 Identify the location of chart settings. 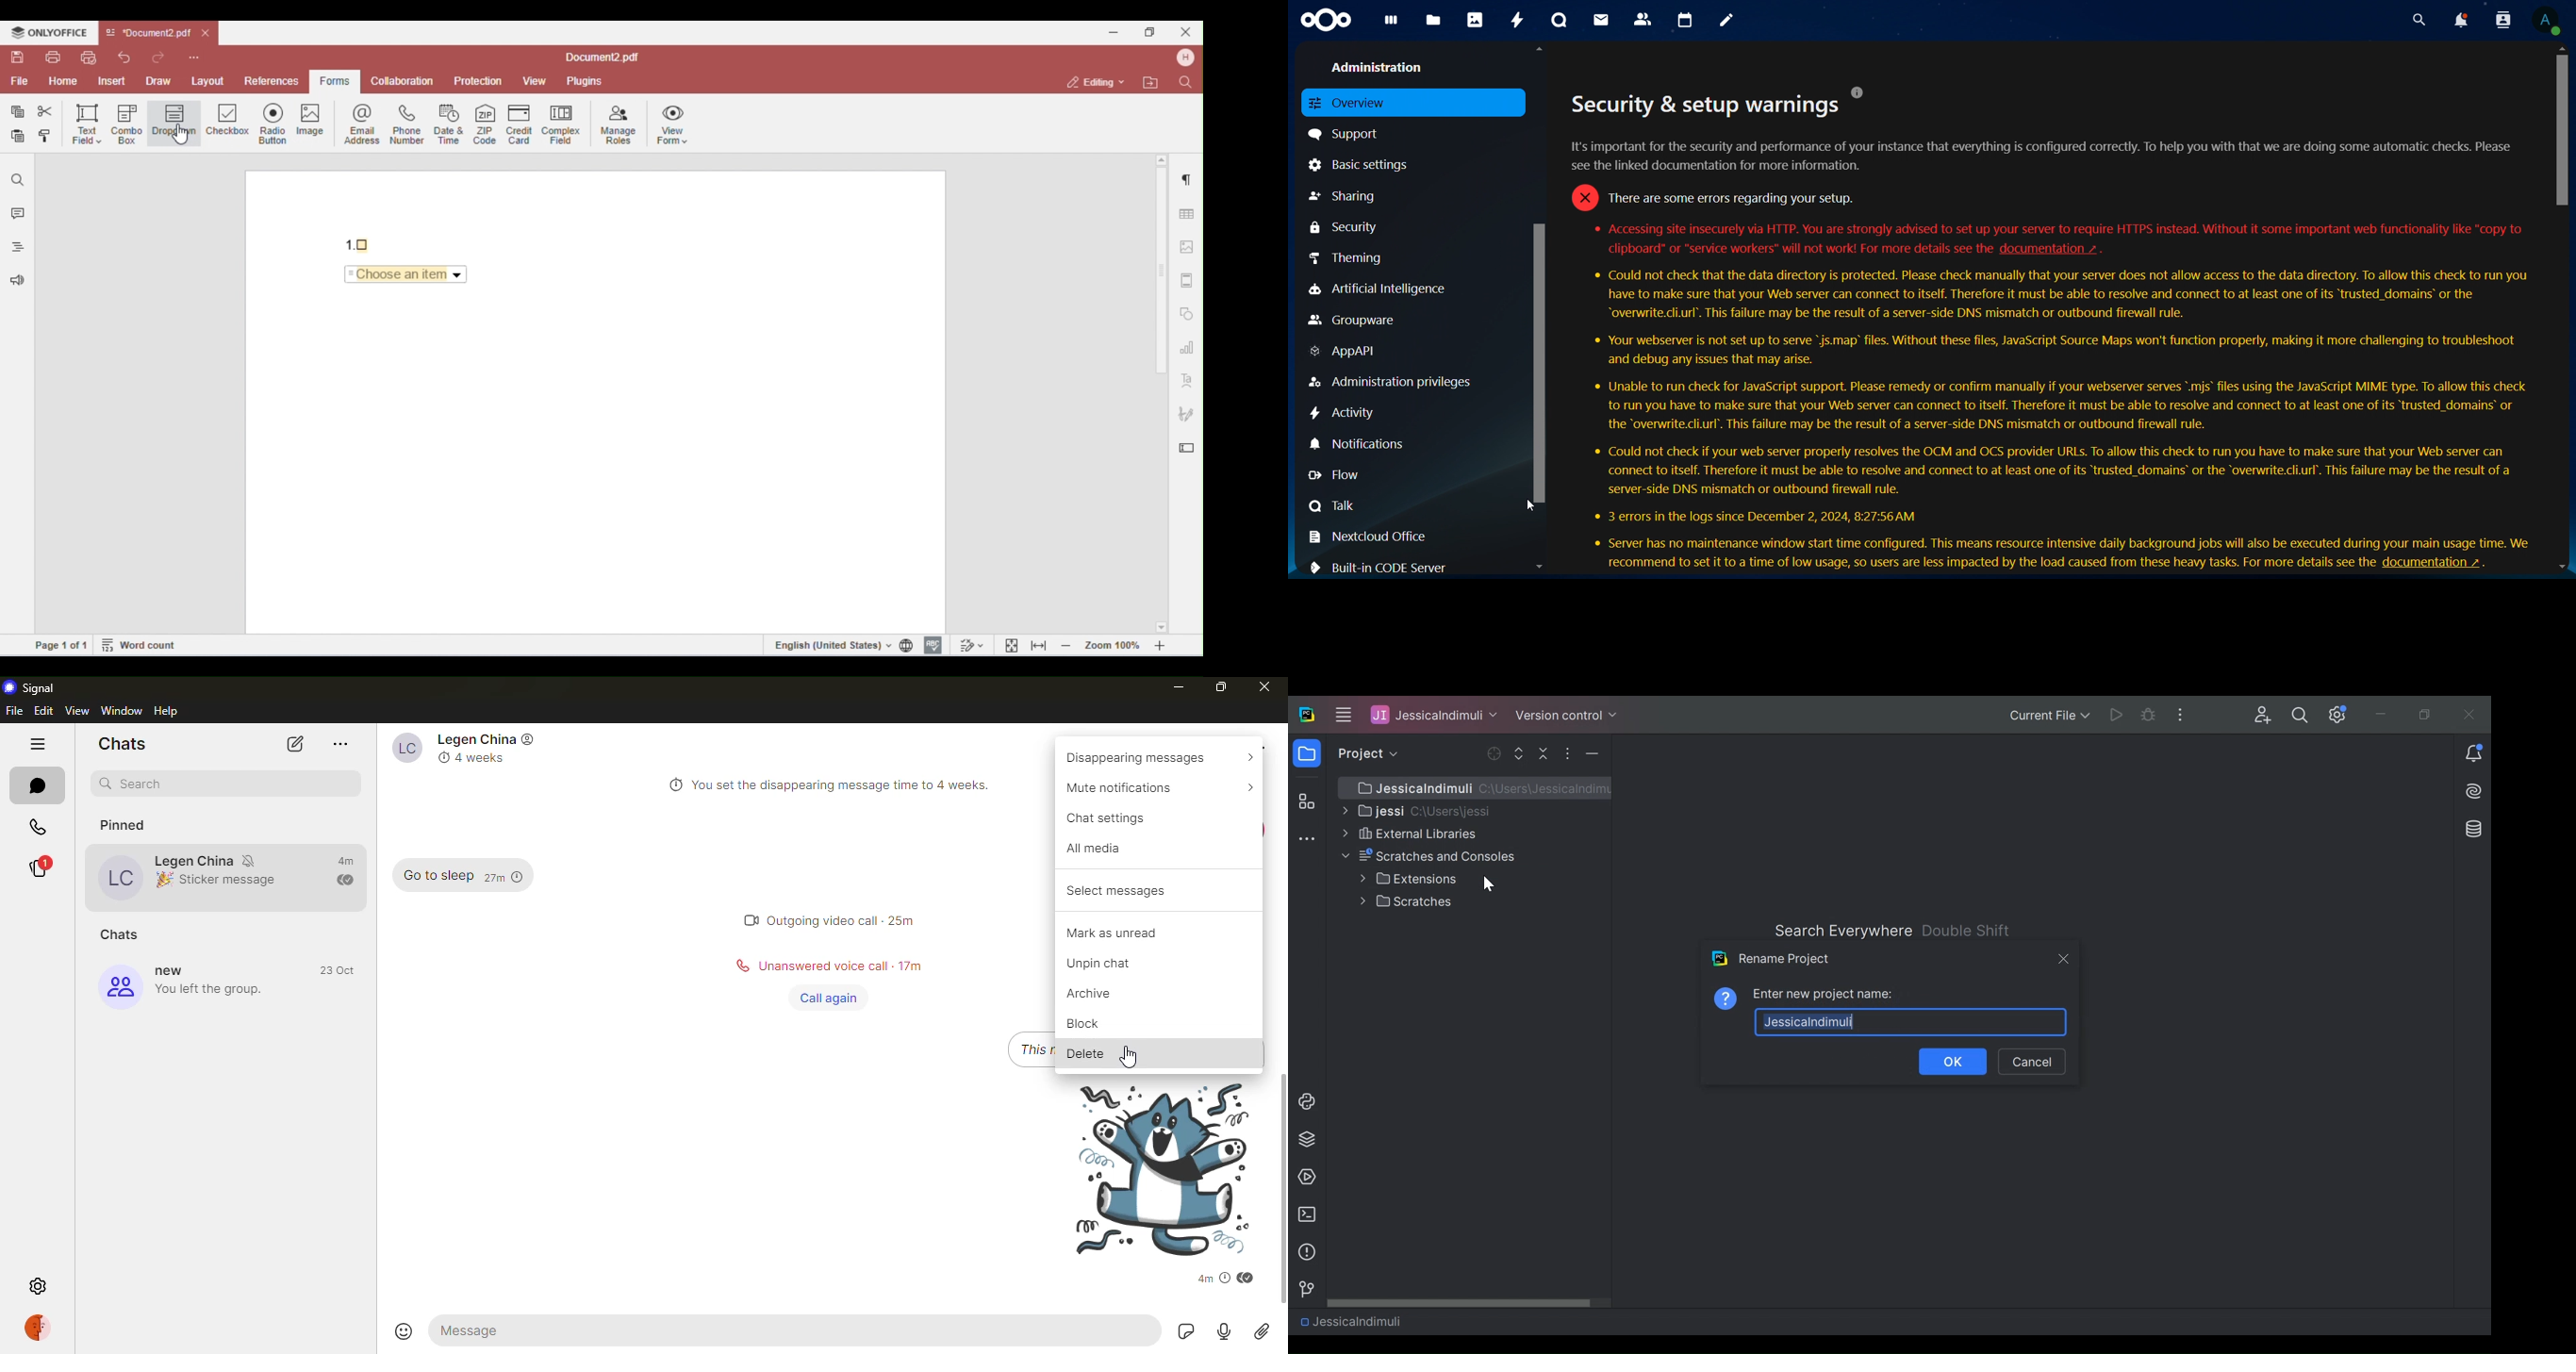
(1187, 347).